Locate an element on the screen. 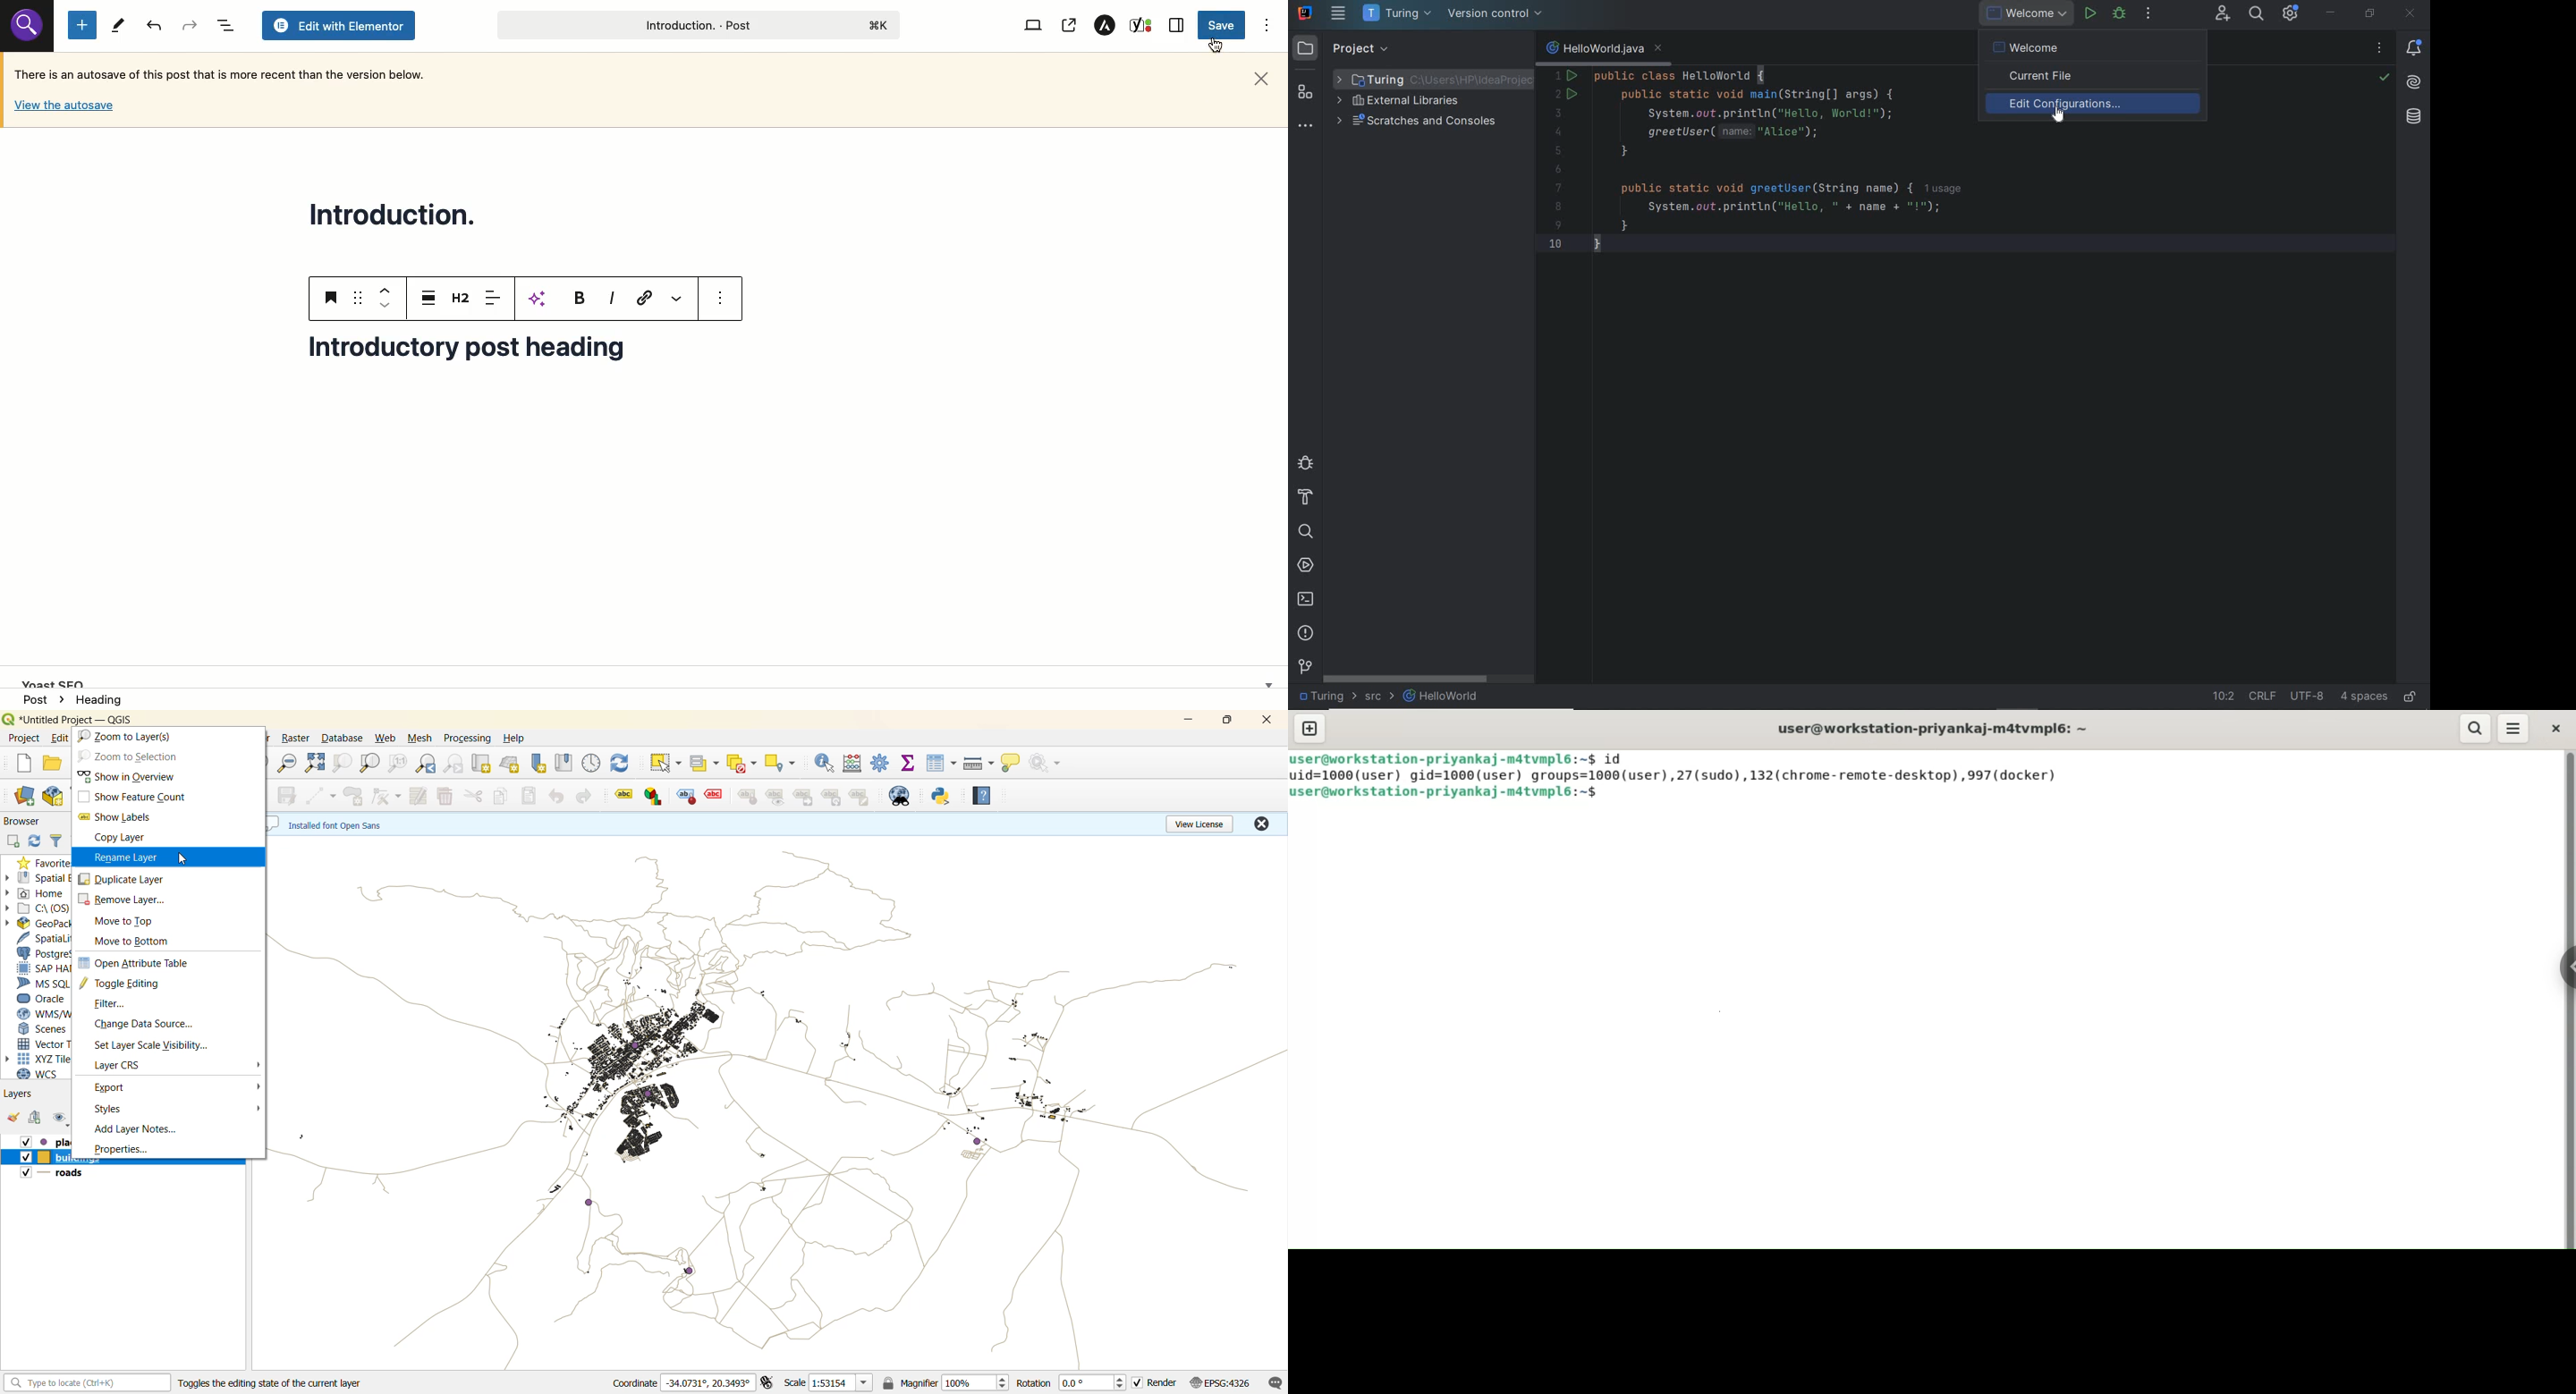 The width and height of the screenshot is (2576, 1400). Astar is located at coordinates (1106, 26).